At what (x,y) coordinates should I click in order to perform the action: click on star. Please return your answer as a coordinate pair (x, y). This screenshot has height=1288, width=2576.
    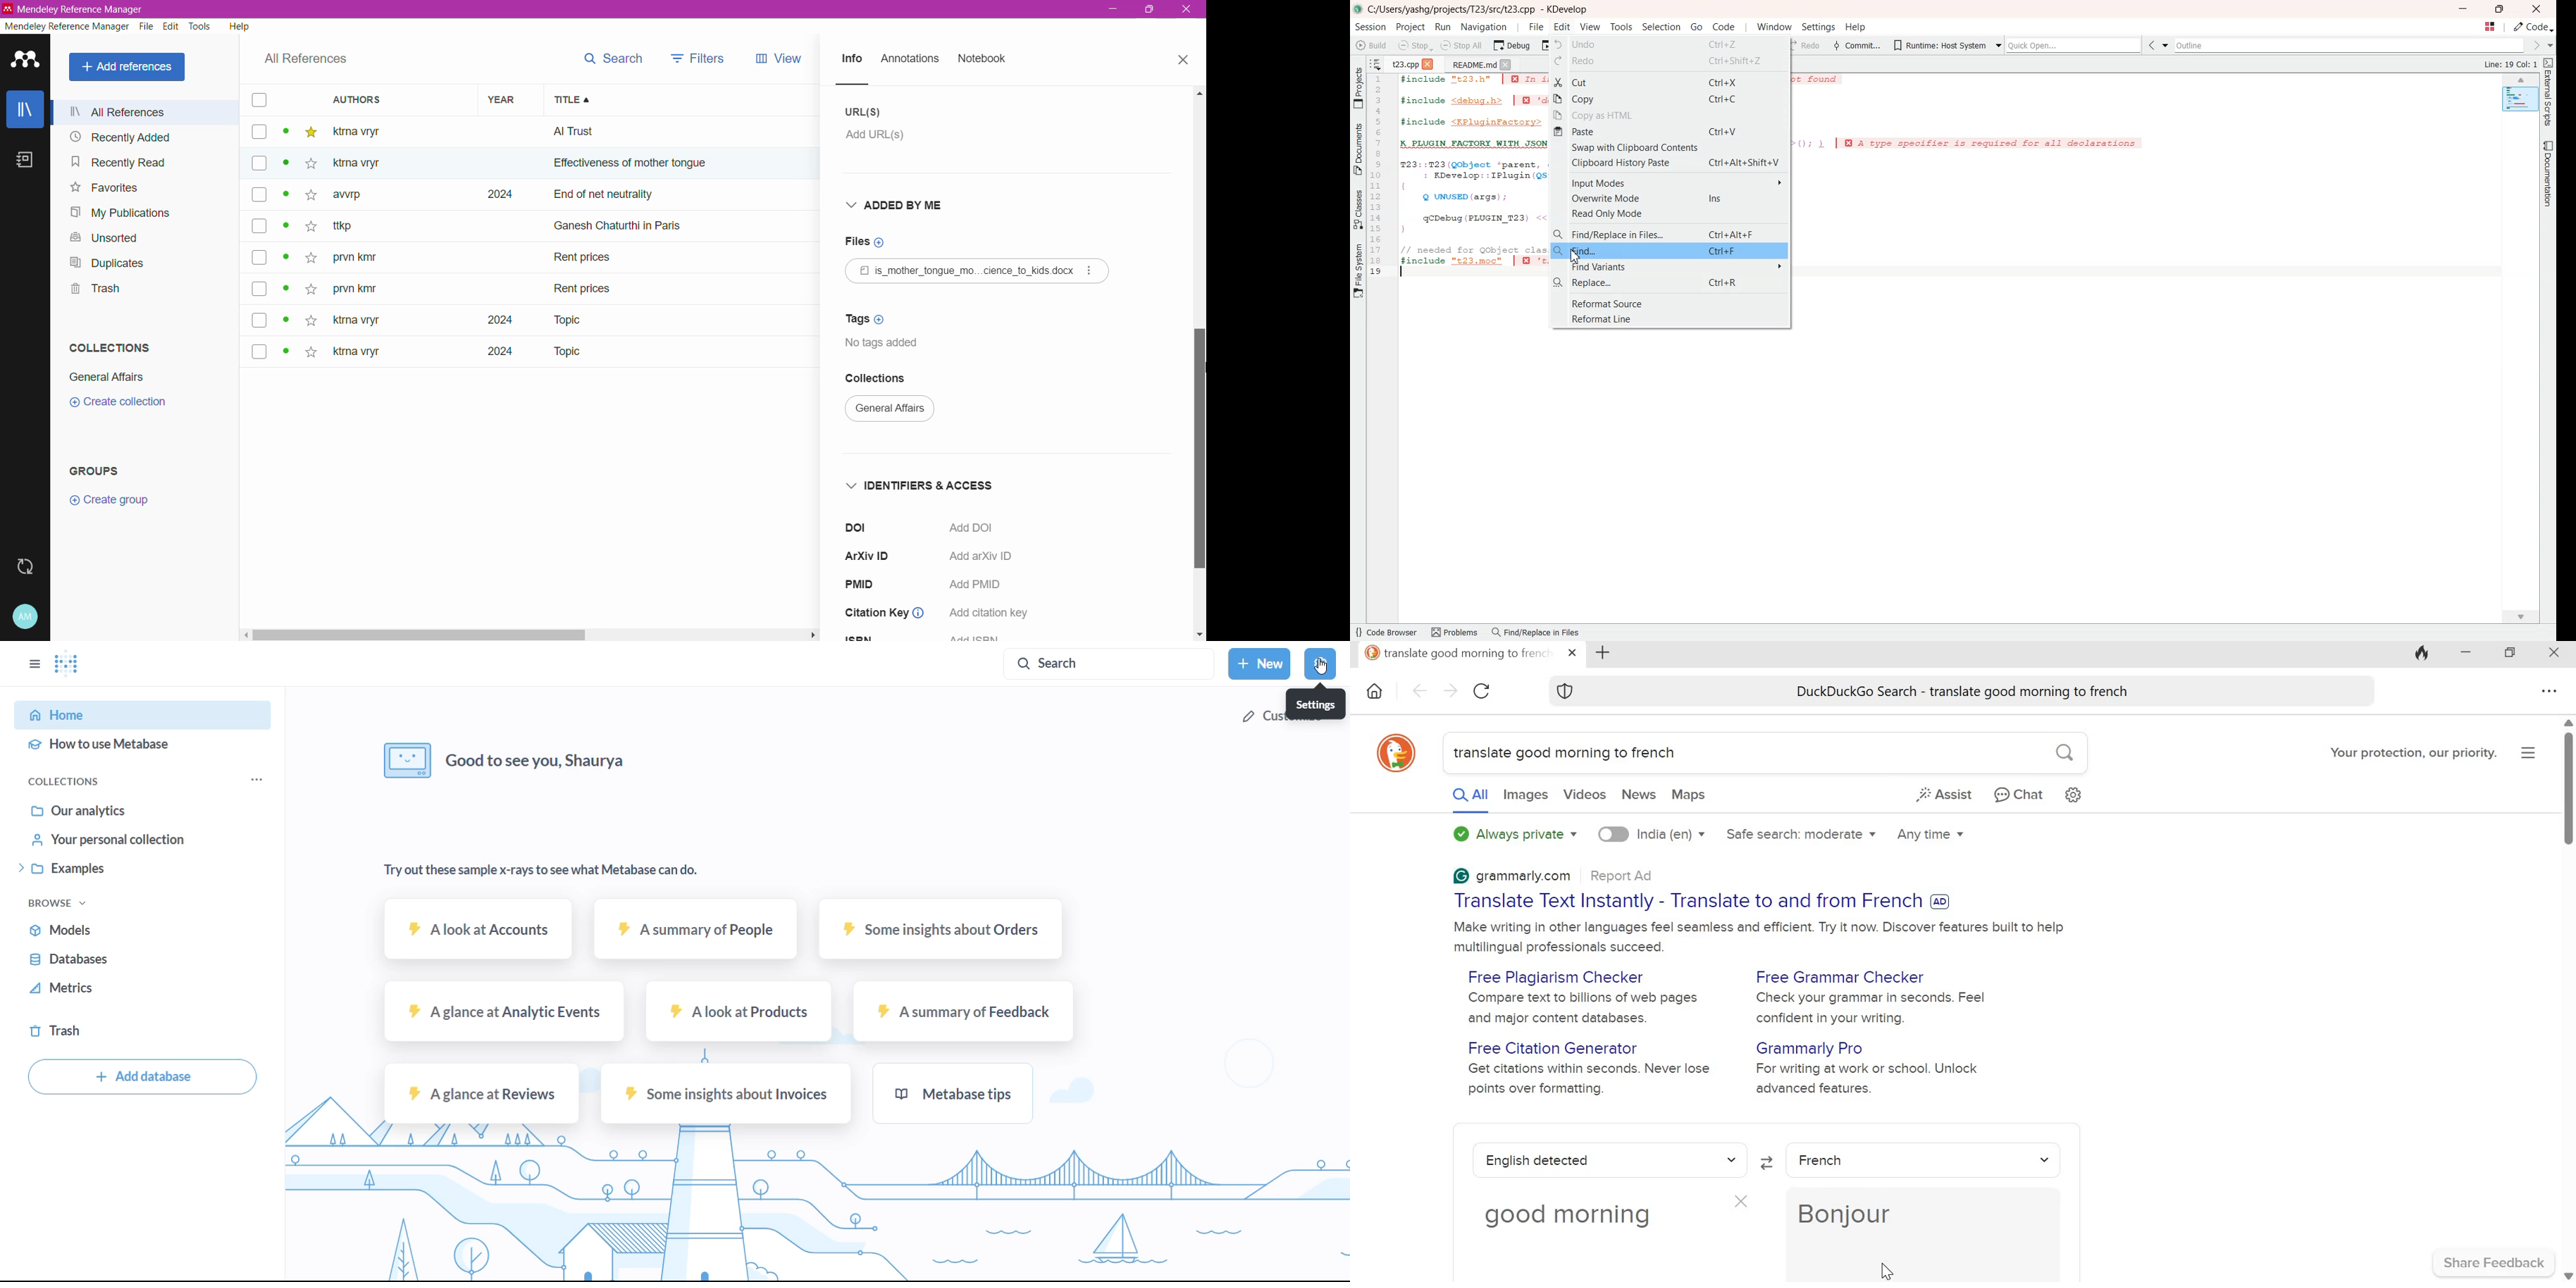
    Looking at the image, I should click on (311, 354).